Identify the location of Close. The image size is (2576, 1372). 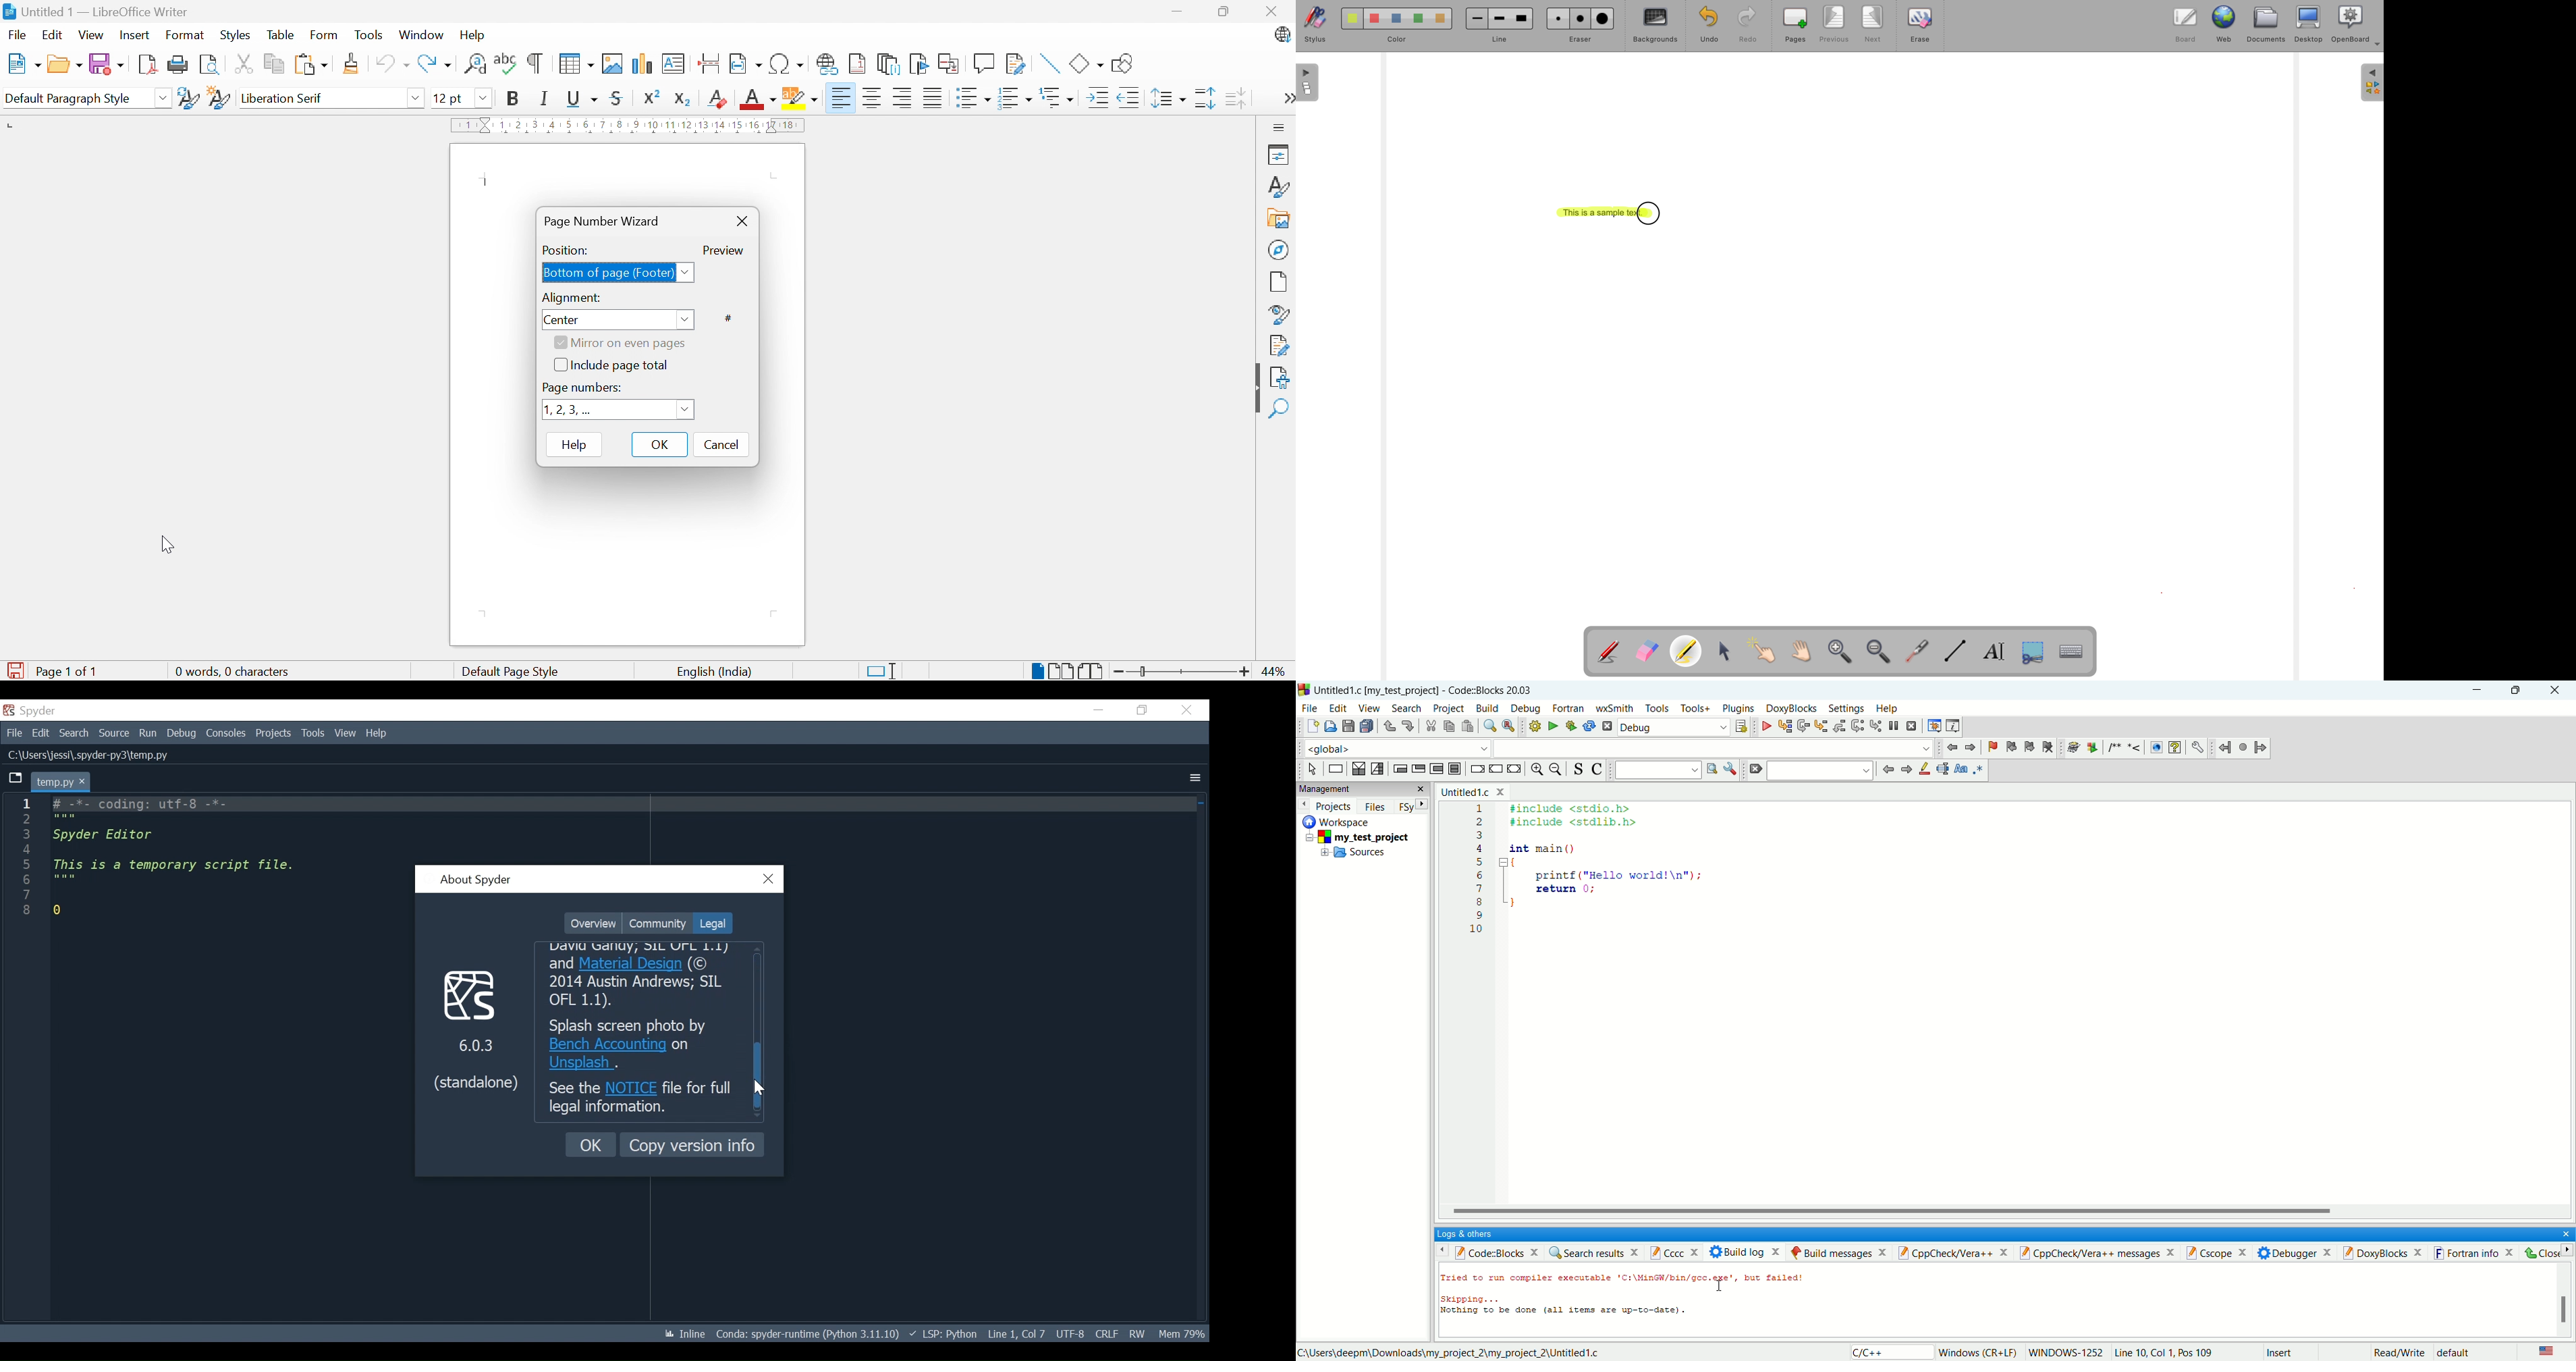
(743, 223).